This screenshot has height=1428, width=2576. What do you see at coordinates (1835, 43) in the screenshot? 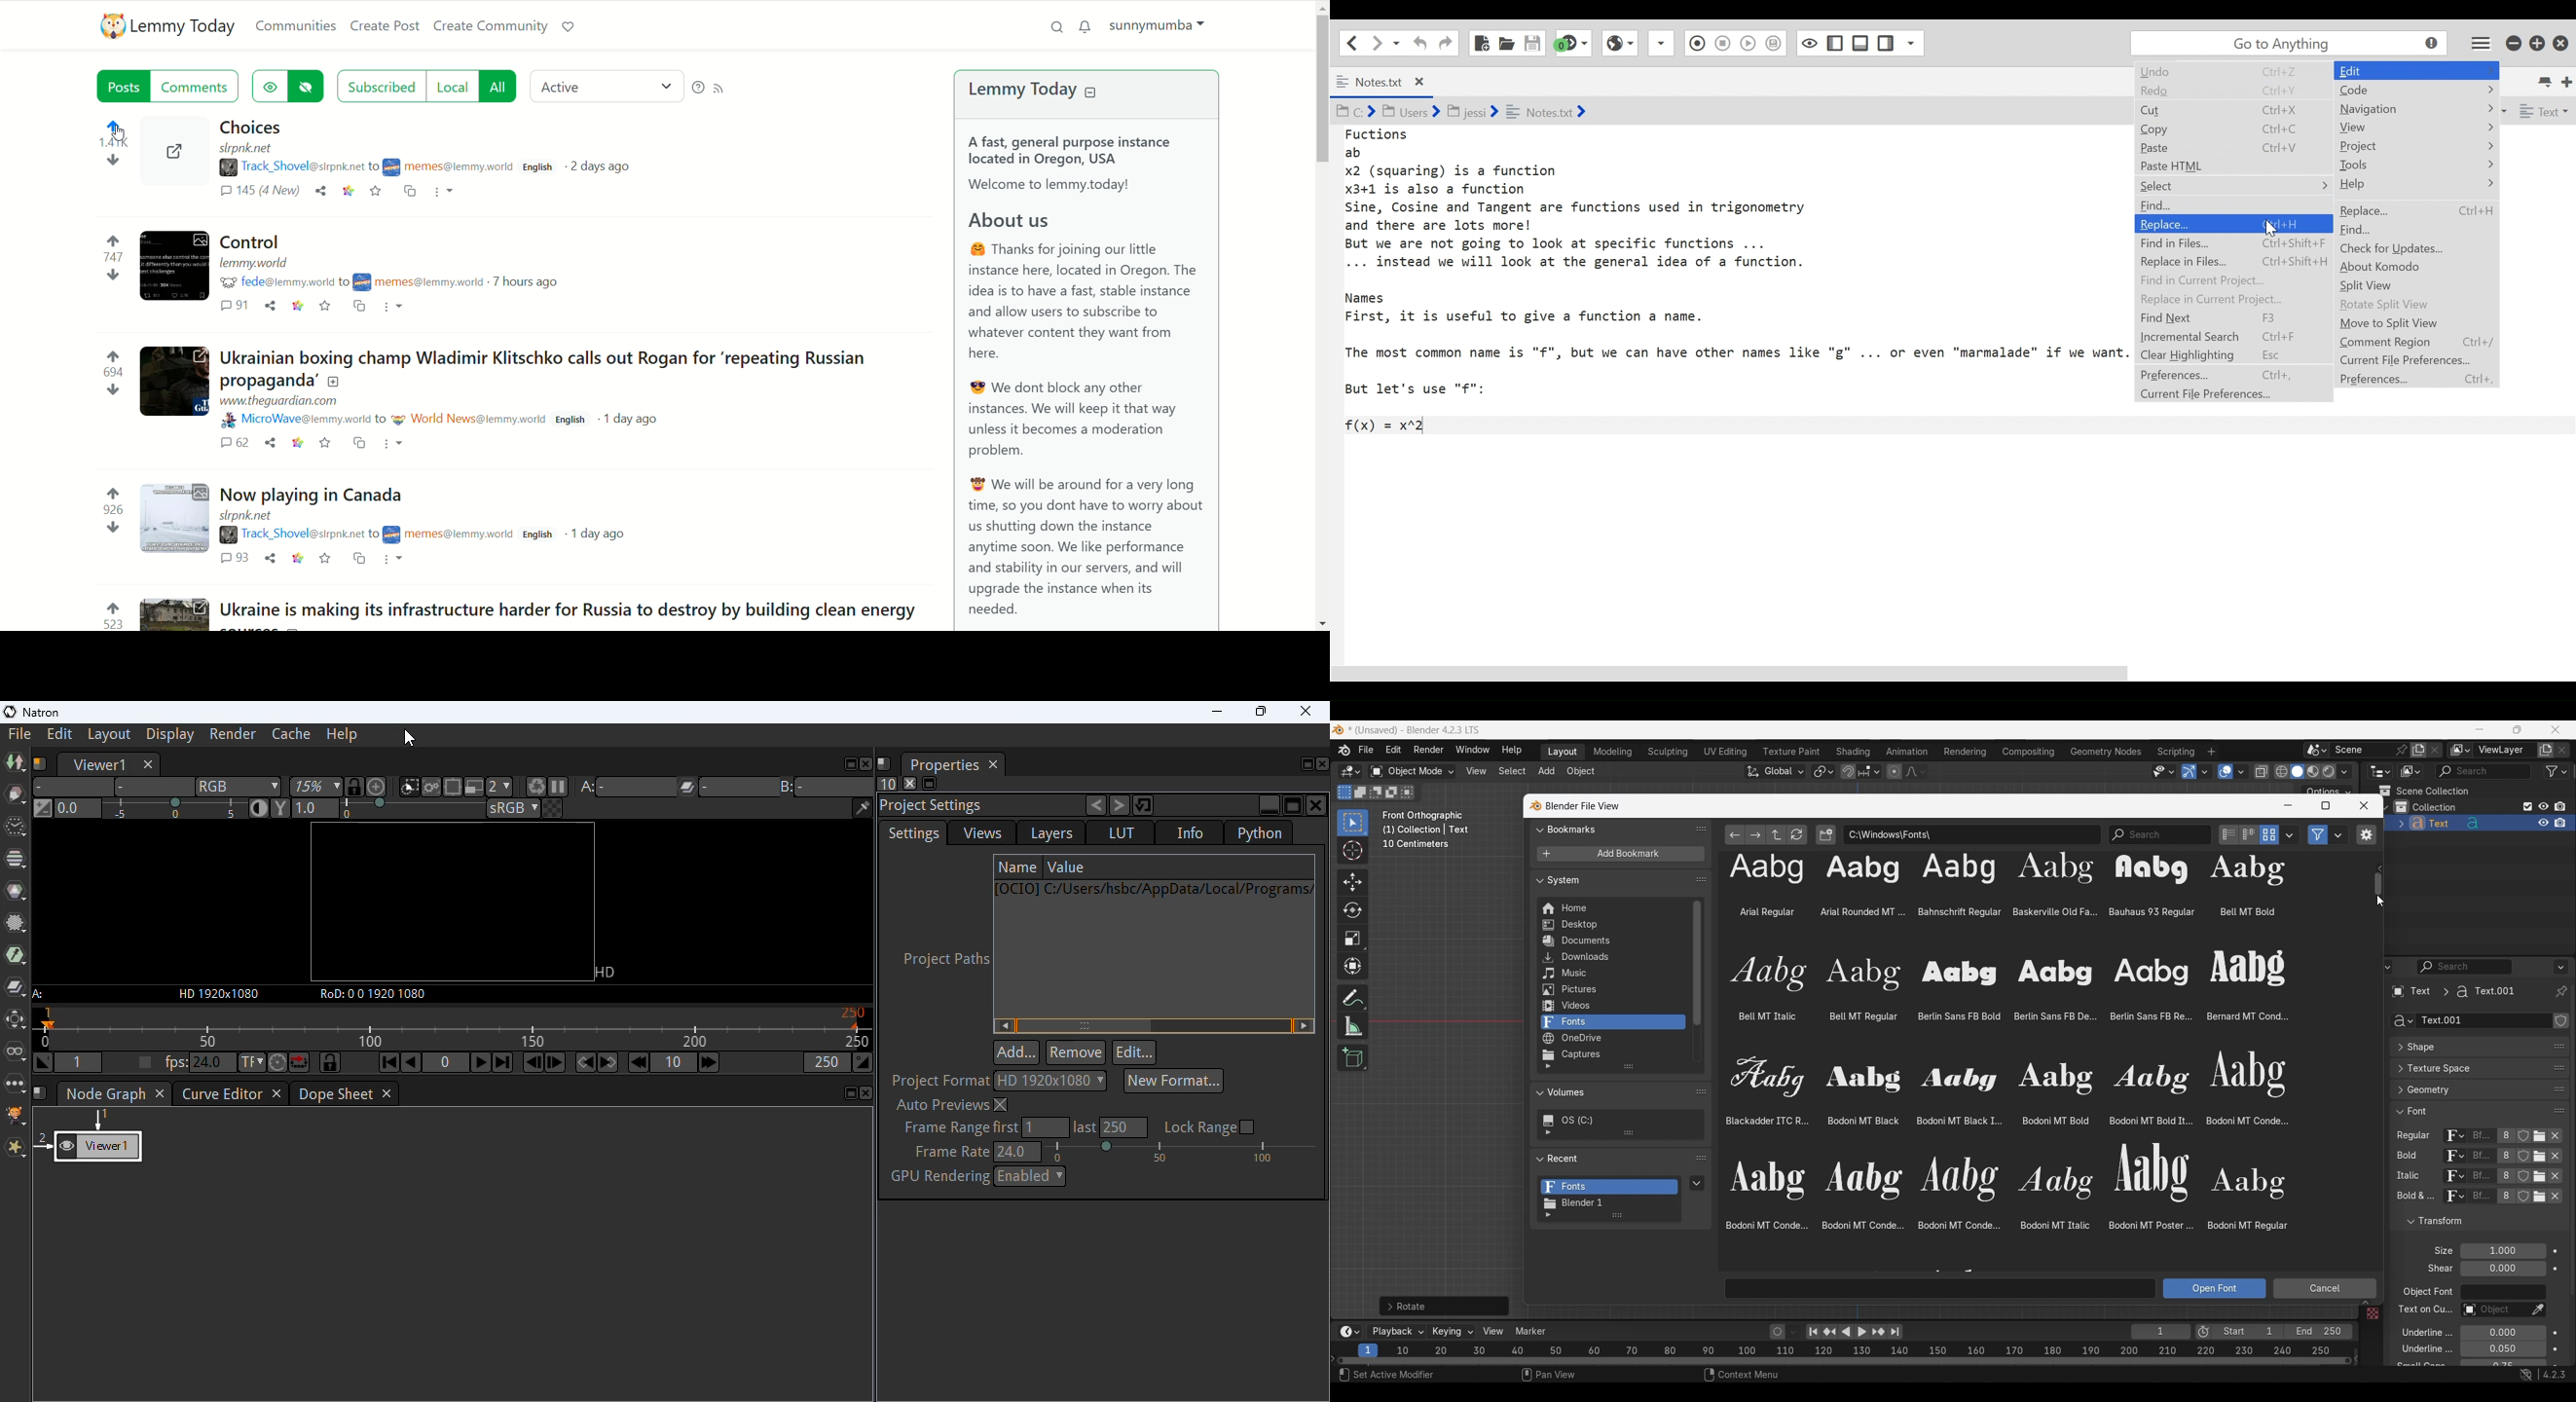
I see `Show/Hide Bottom Pane` at bounding box center [1835, 43].